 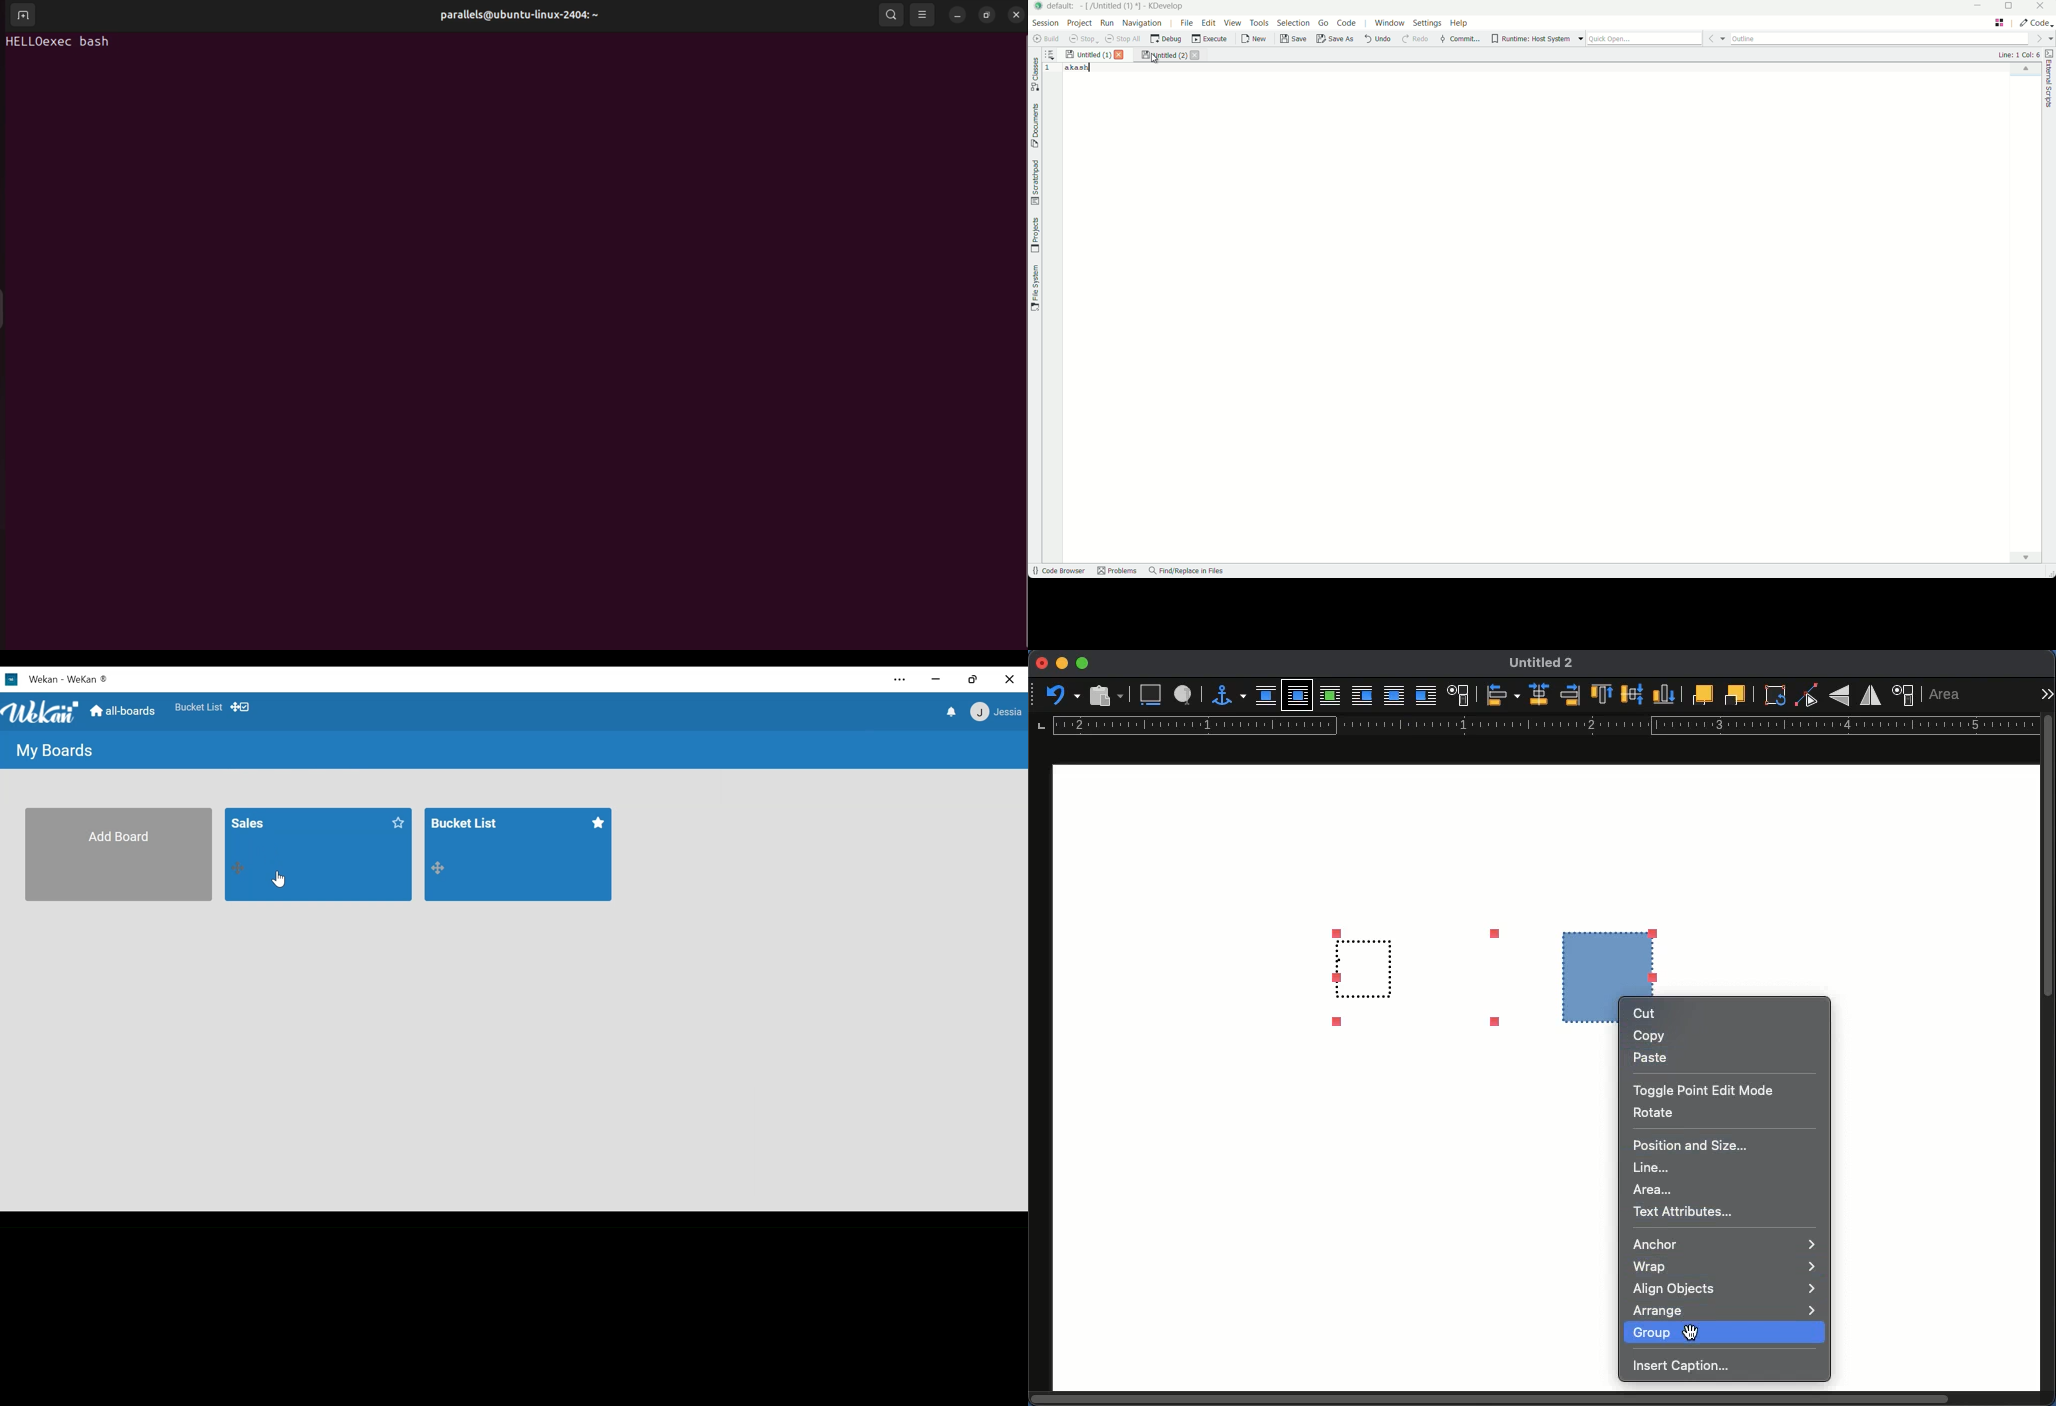 What do you see at coordinates (1035, 235) in the screenshot?
I see `projects` at bounding box center [1035, 235].